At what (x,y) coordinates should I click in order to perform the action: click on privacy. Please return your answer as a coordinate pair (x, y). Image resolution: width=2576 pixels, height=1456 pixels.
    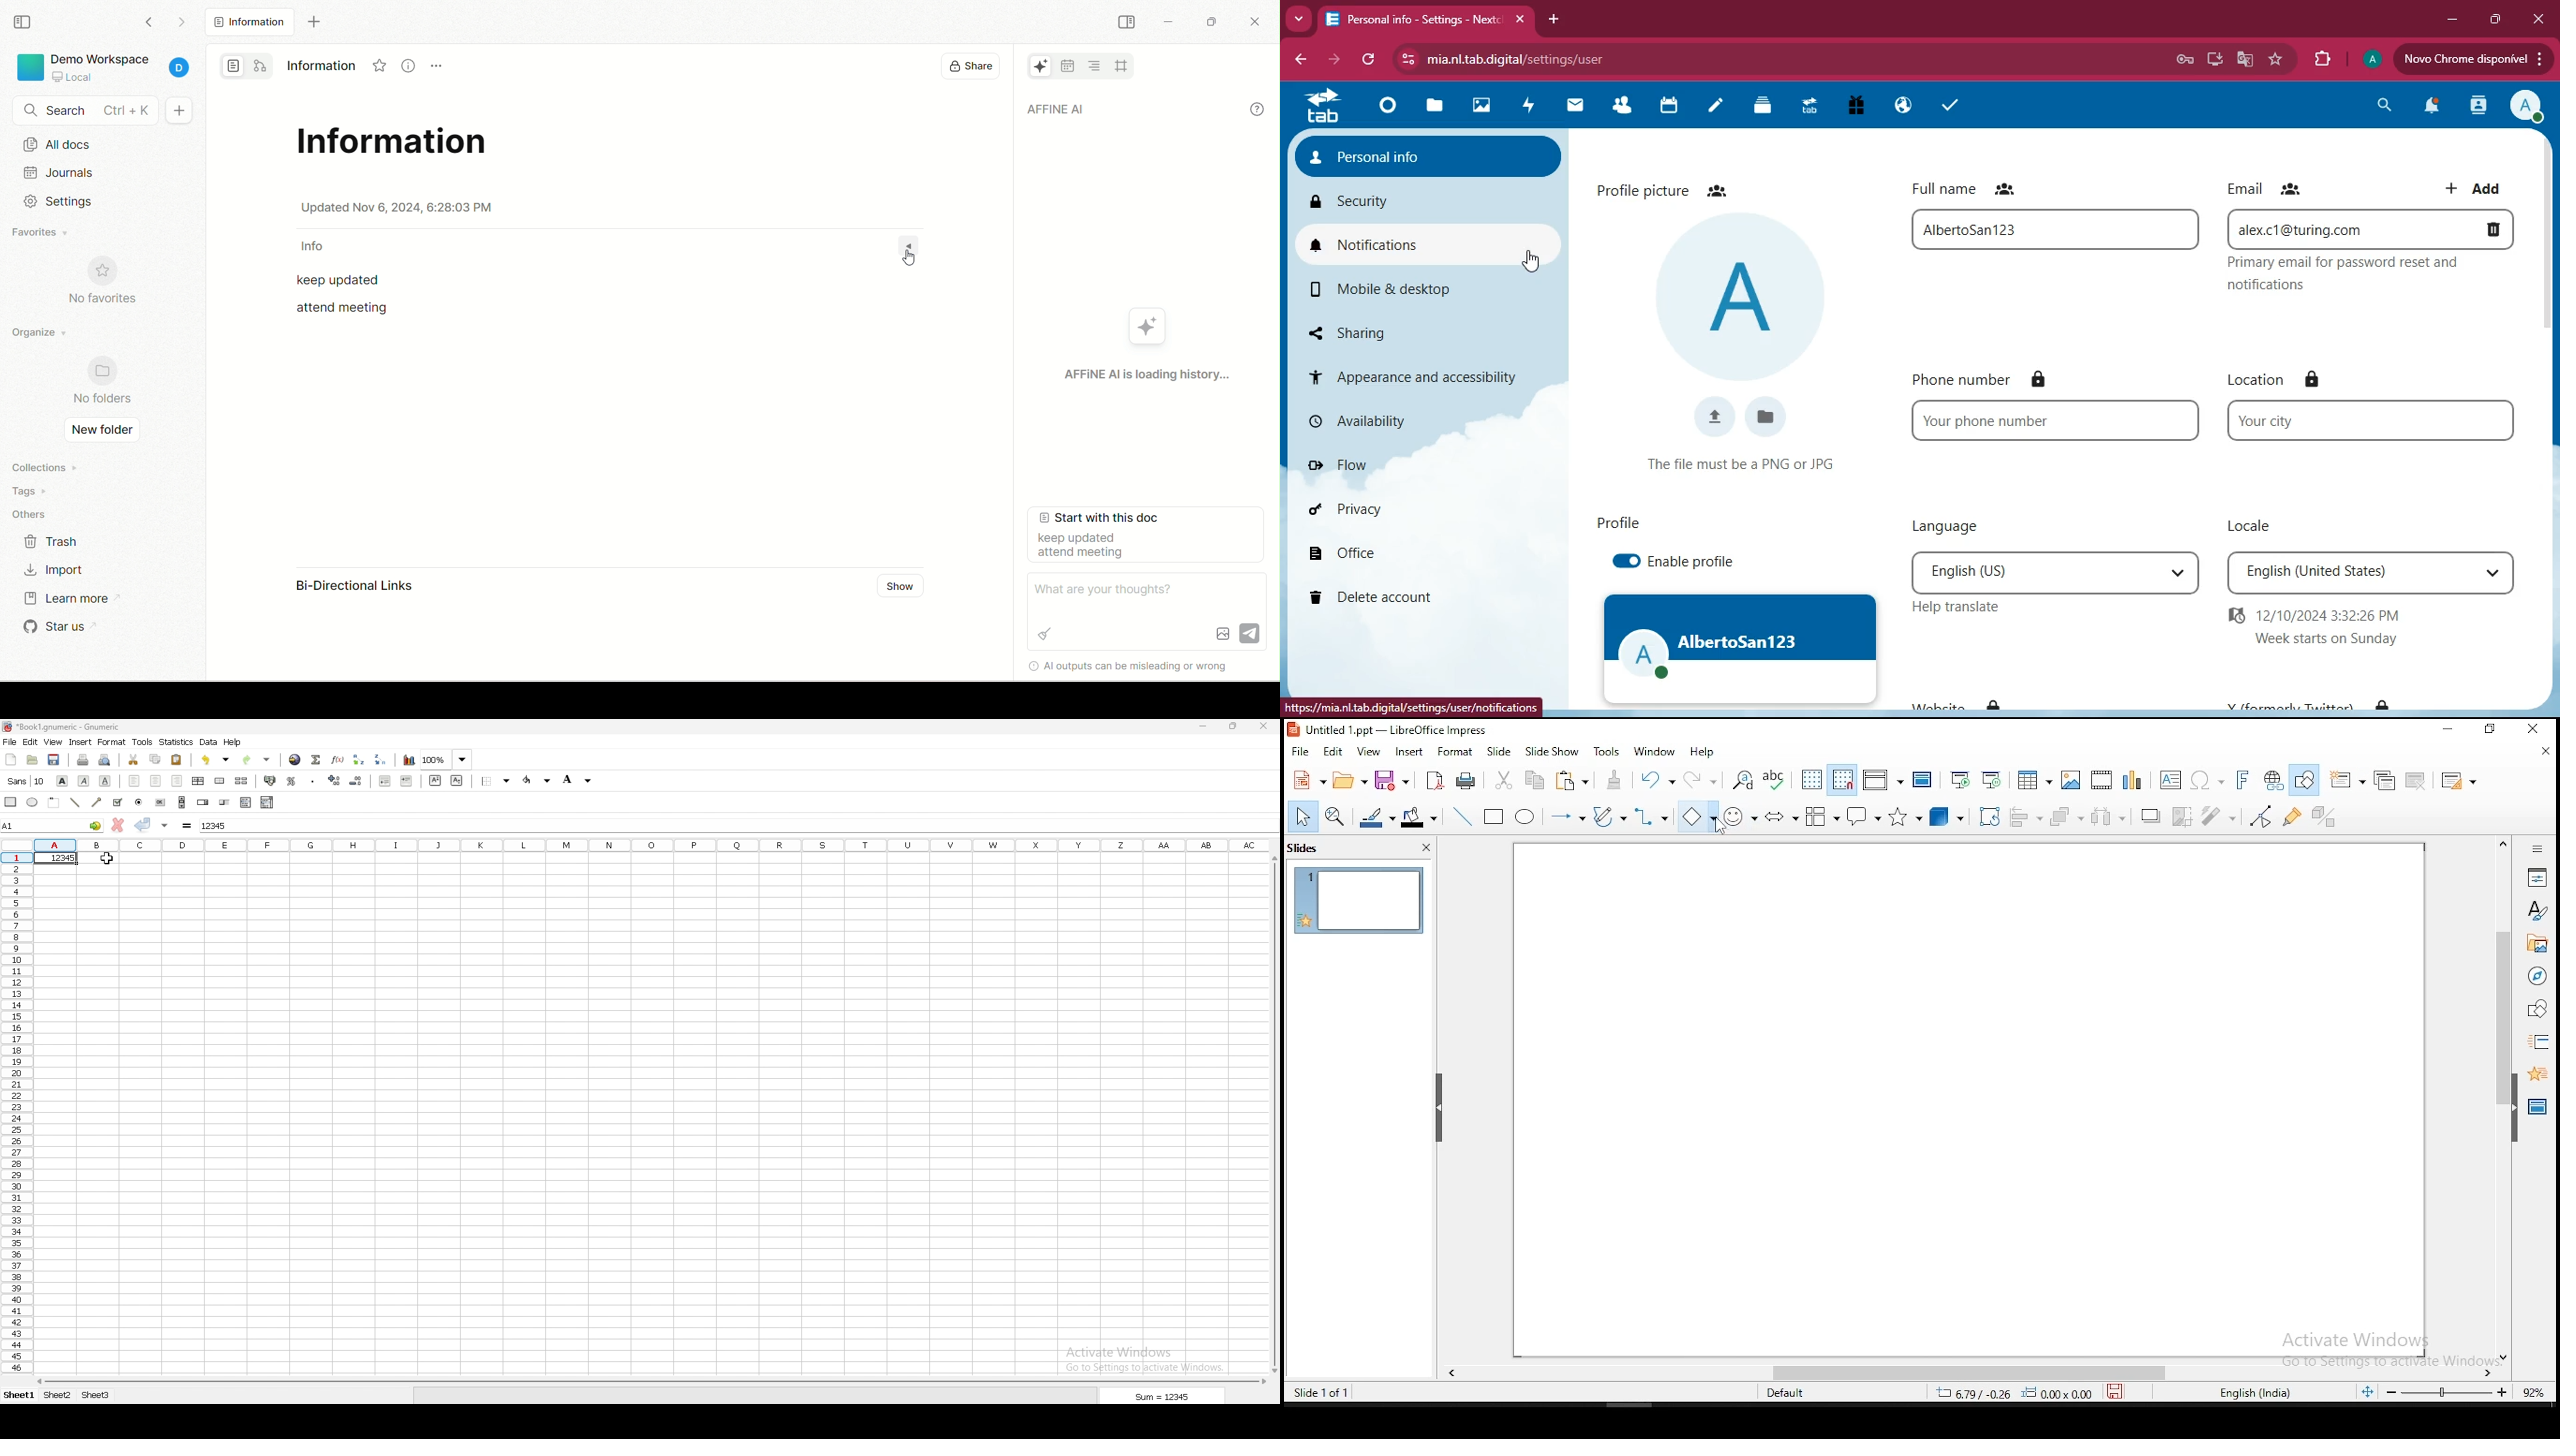
    Looking at the image, I should click on (1418, 509).